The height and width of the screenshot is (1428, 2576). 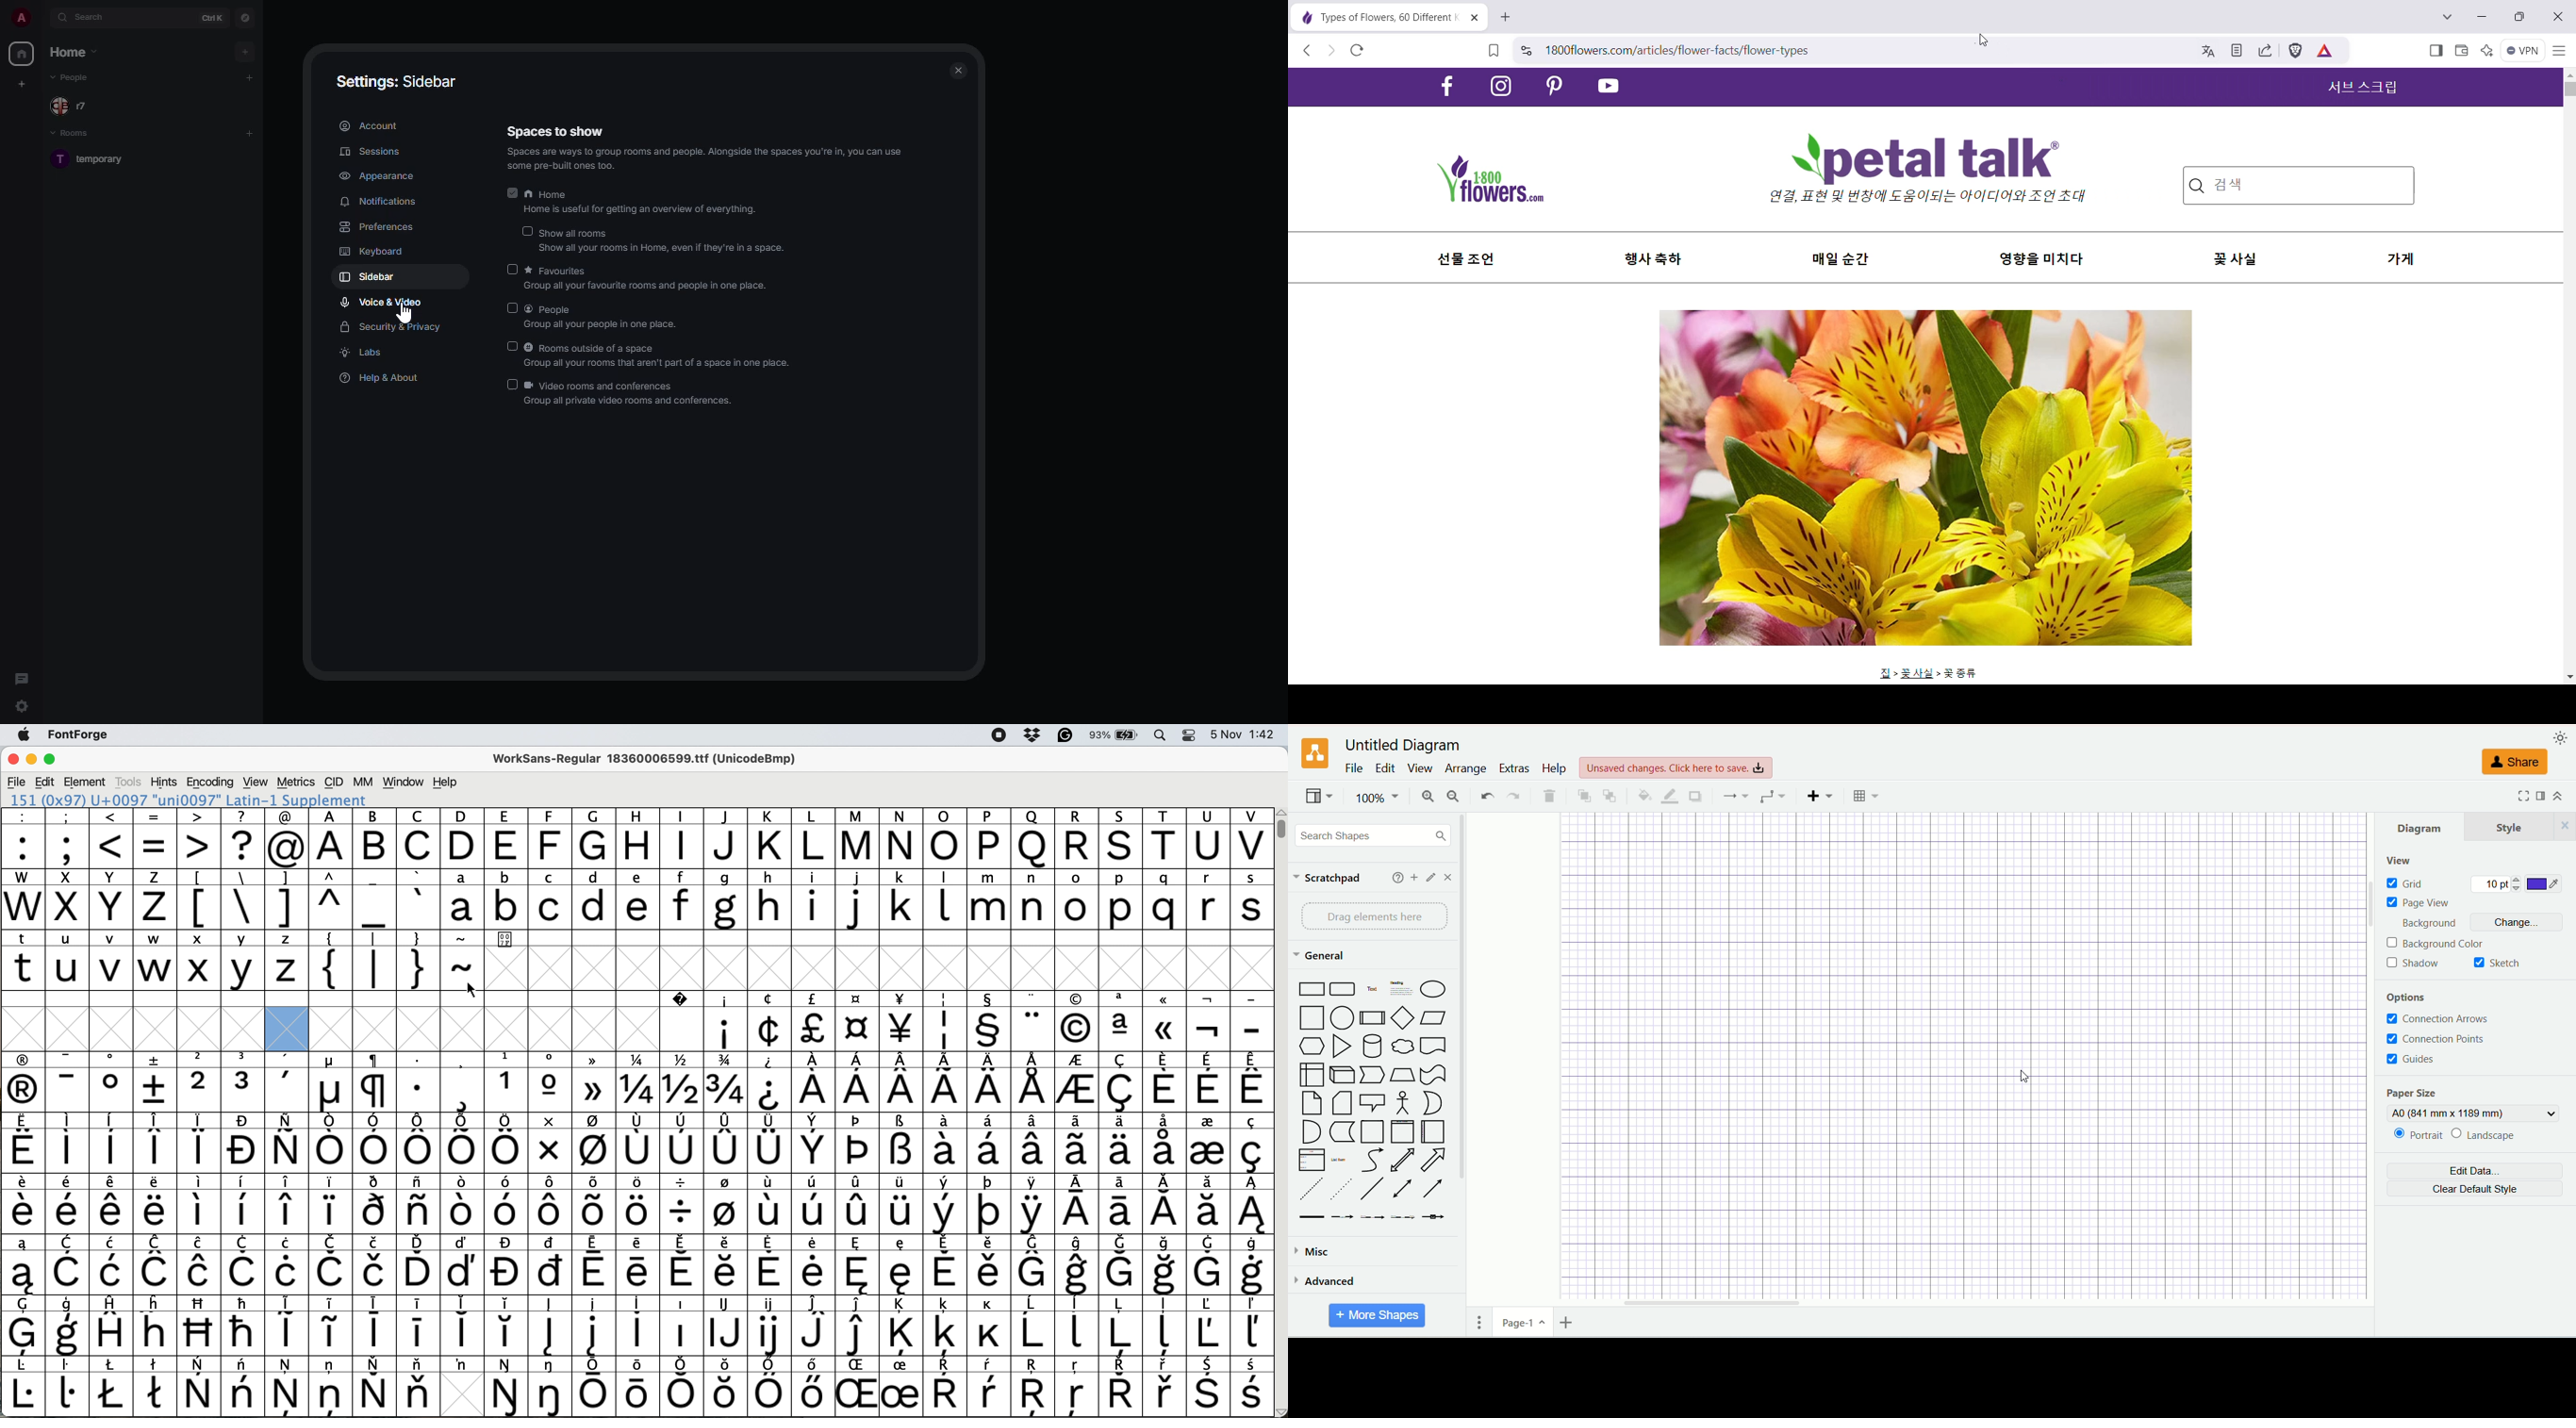 What do you see at coordinates (662, 357) in the screenshot?
I see `rooms outside of a space` at bounding box center [662, 357].